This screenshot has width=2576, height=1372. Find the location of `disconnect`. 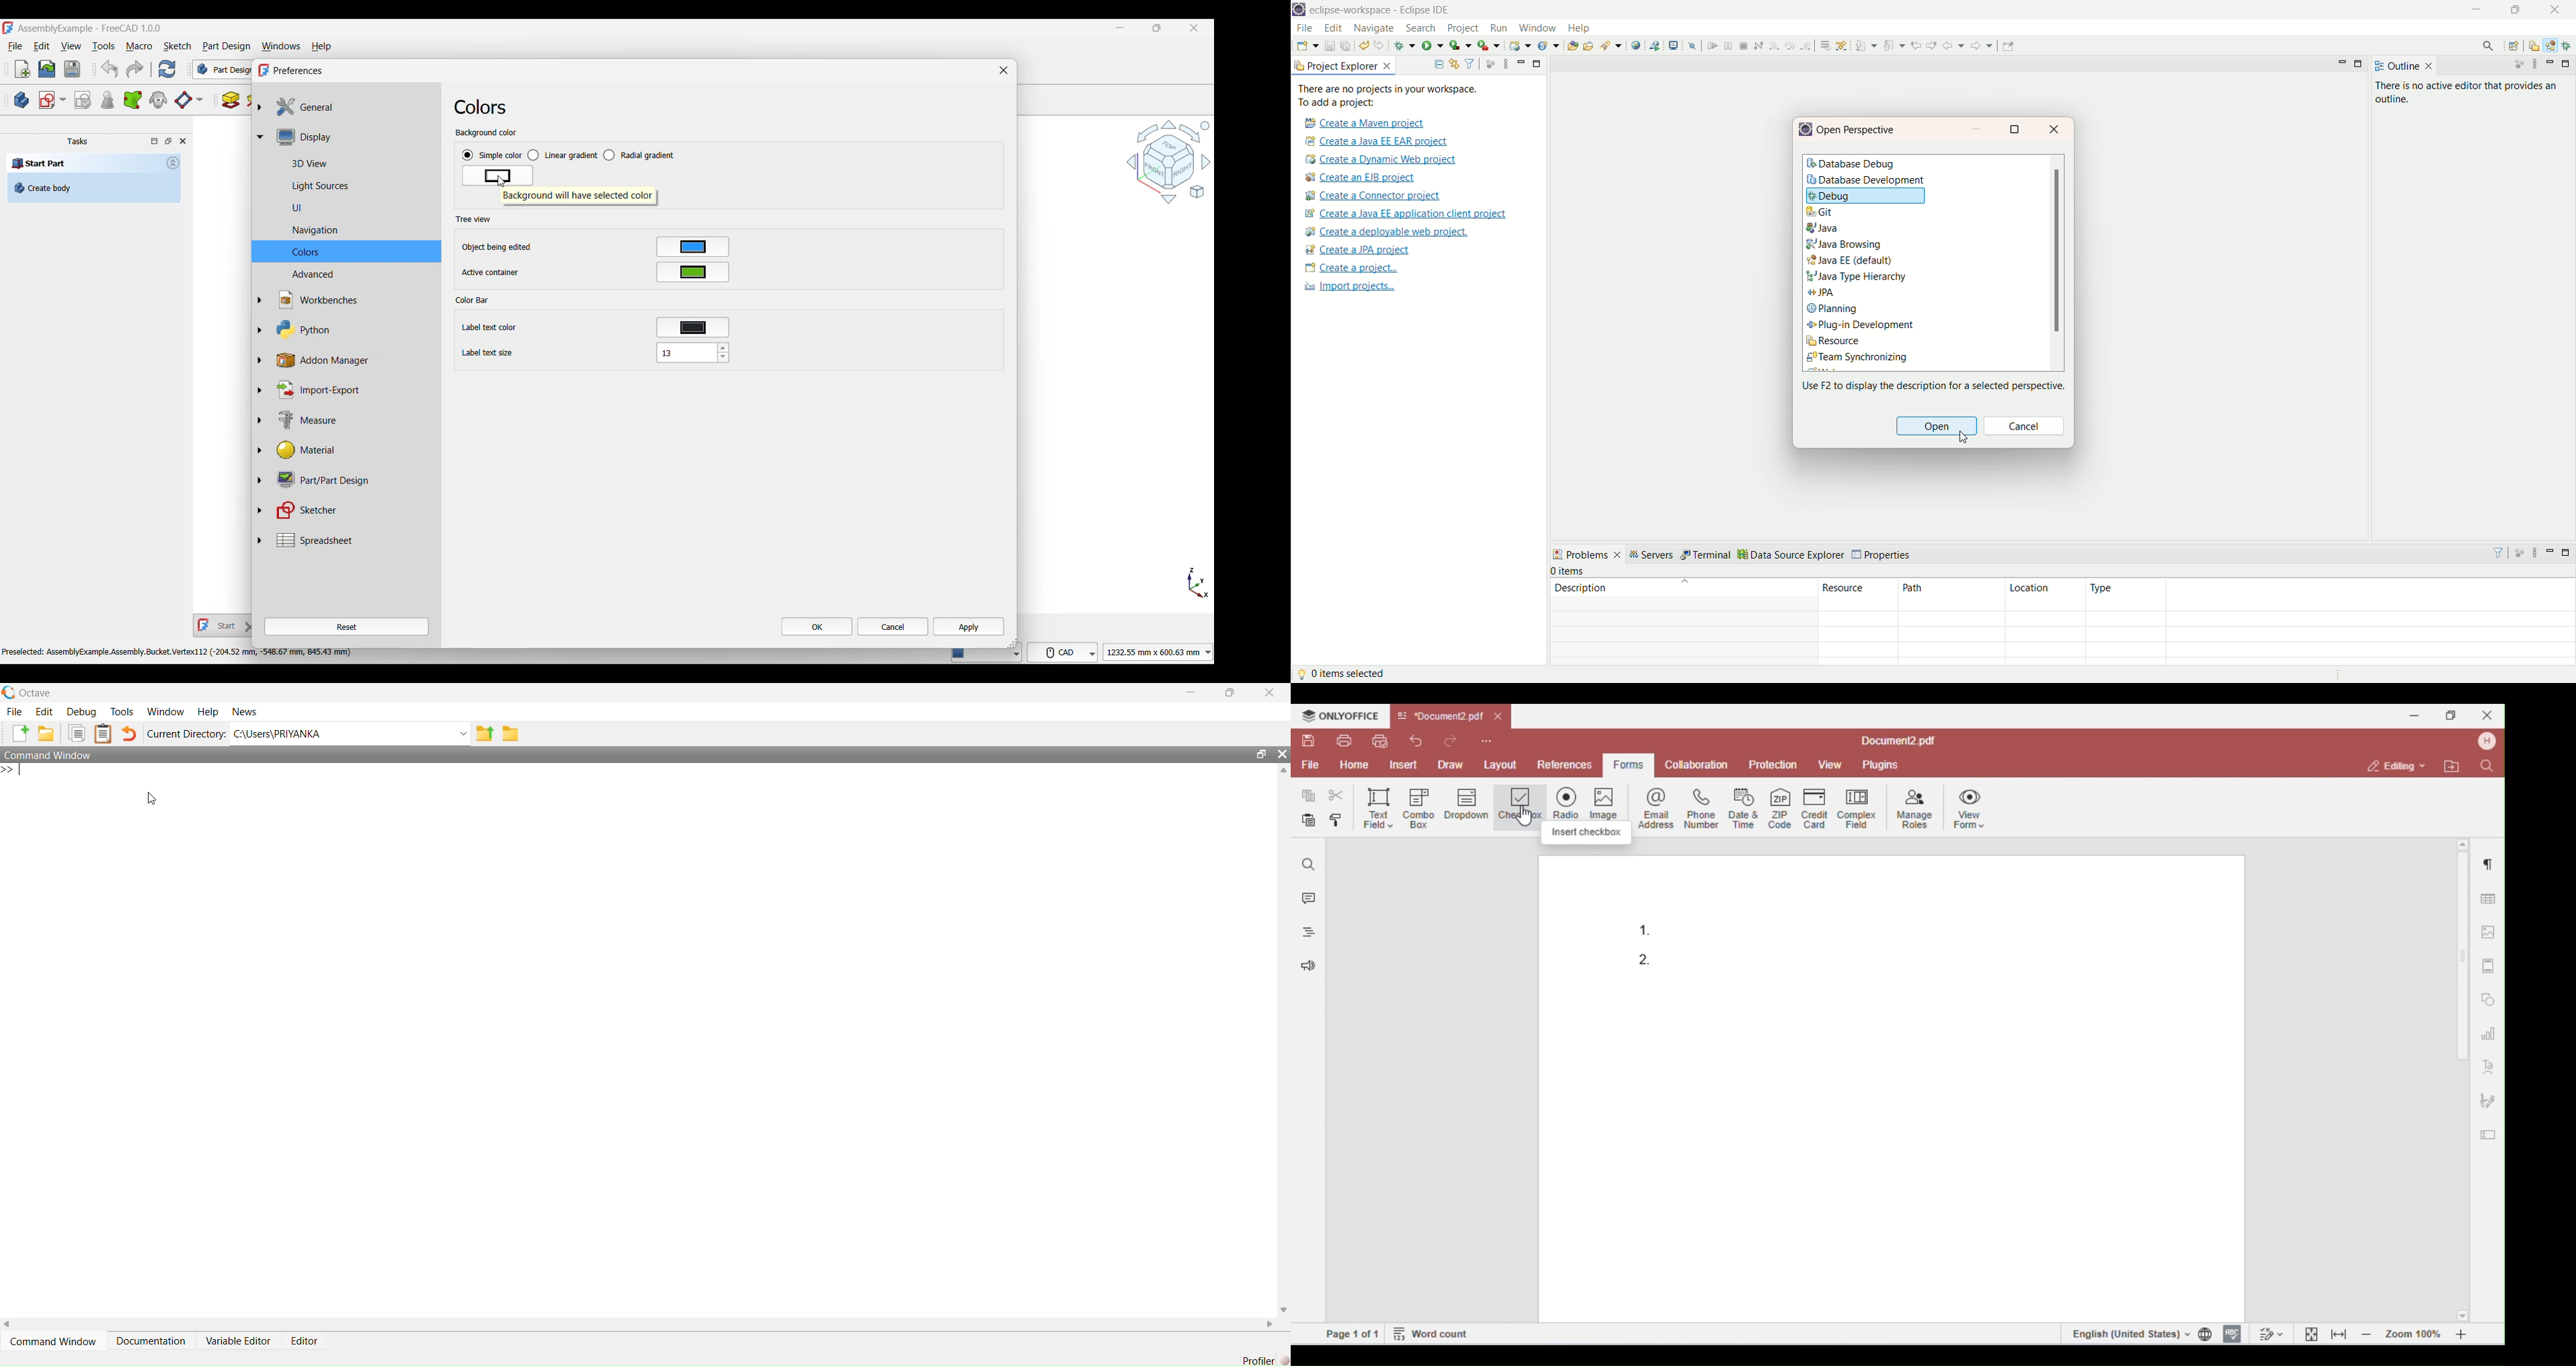

disconnect is located at coordinates (1758, 45).